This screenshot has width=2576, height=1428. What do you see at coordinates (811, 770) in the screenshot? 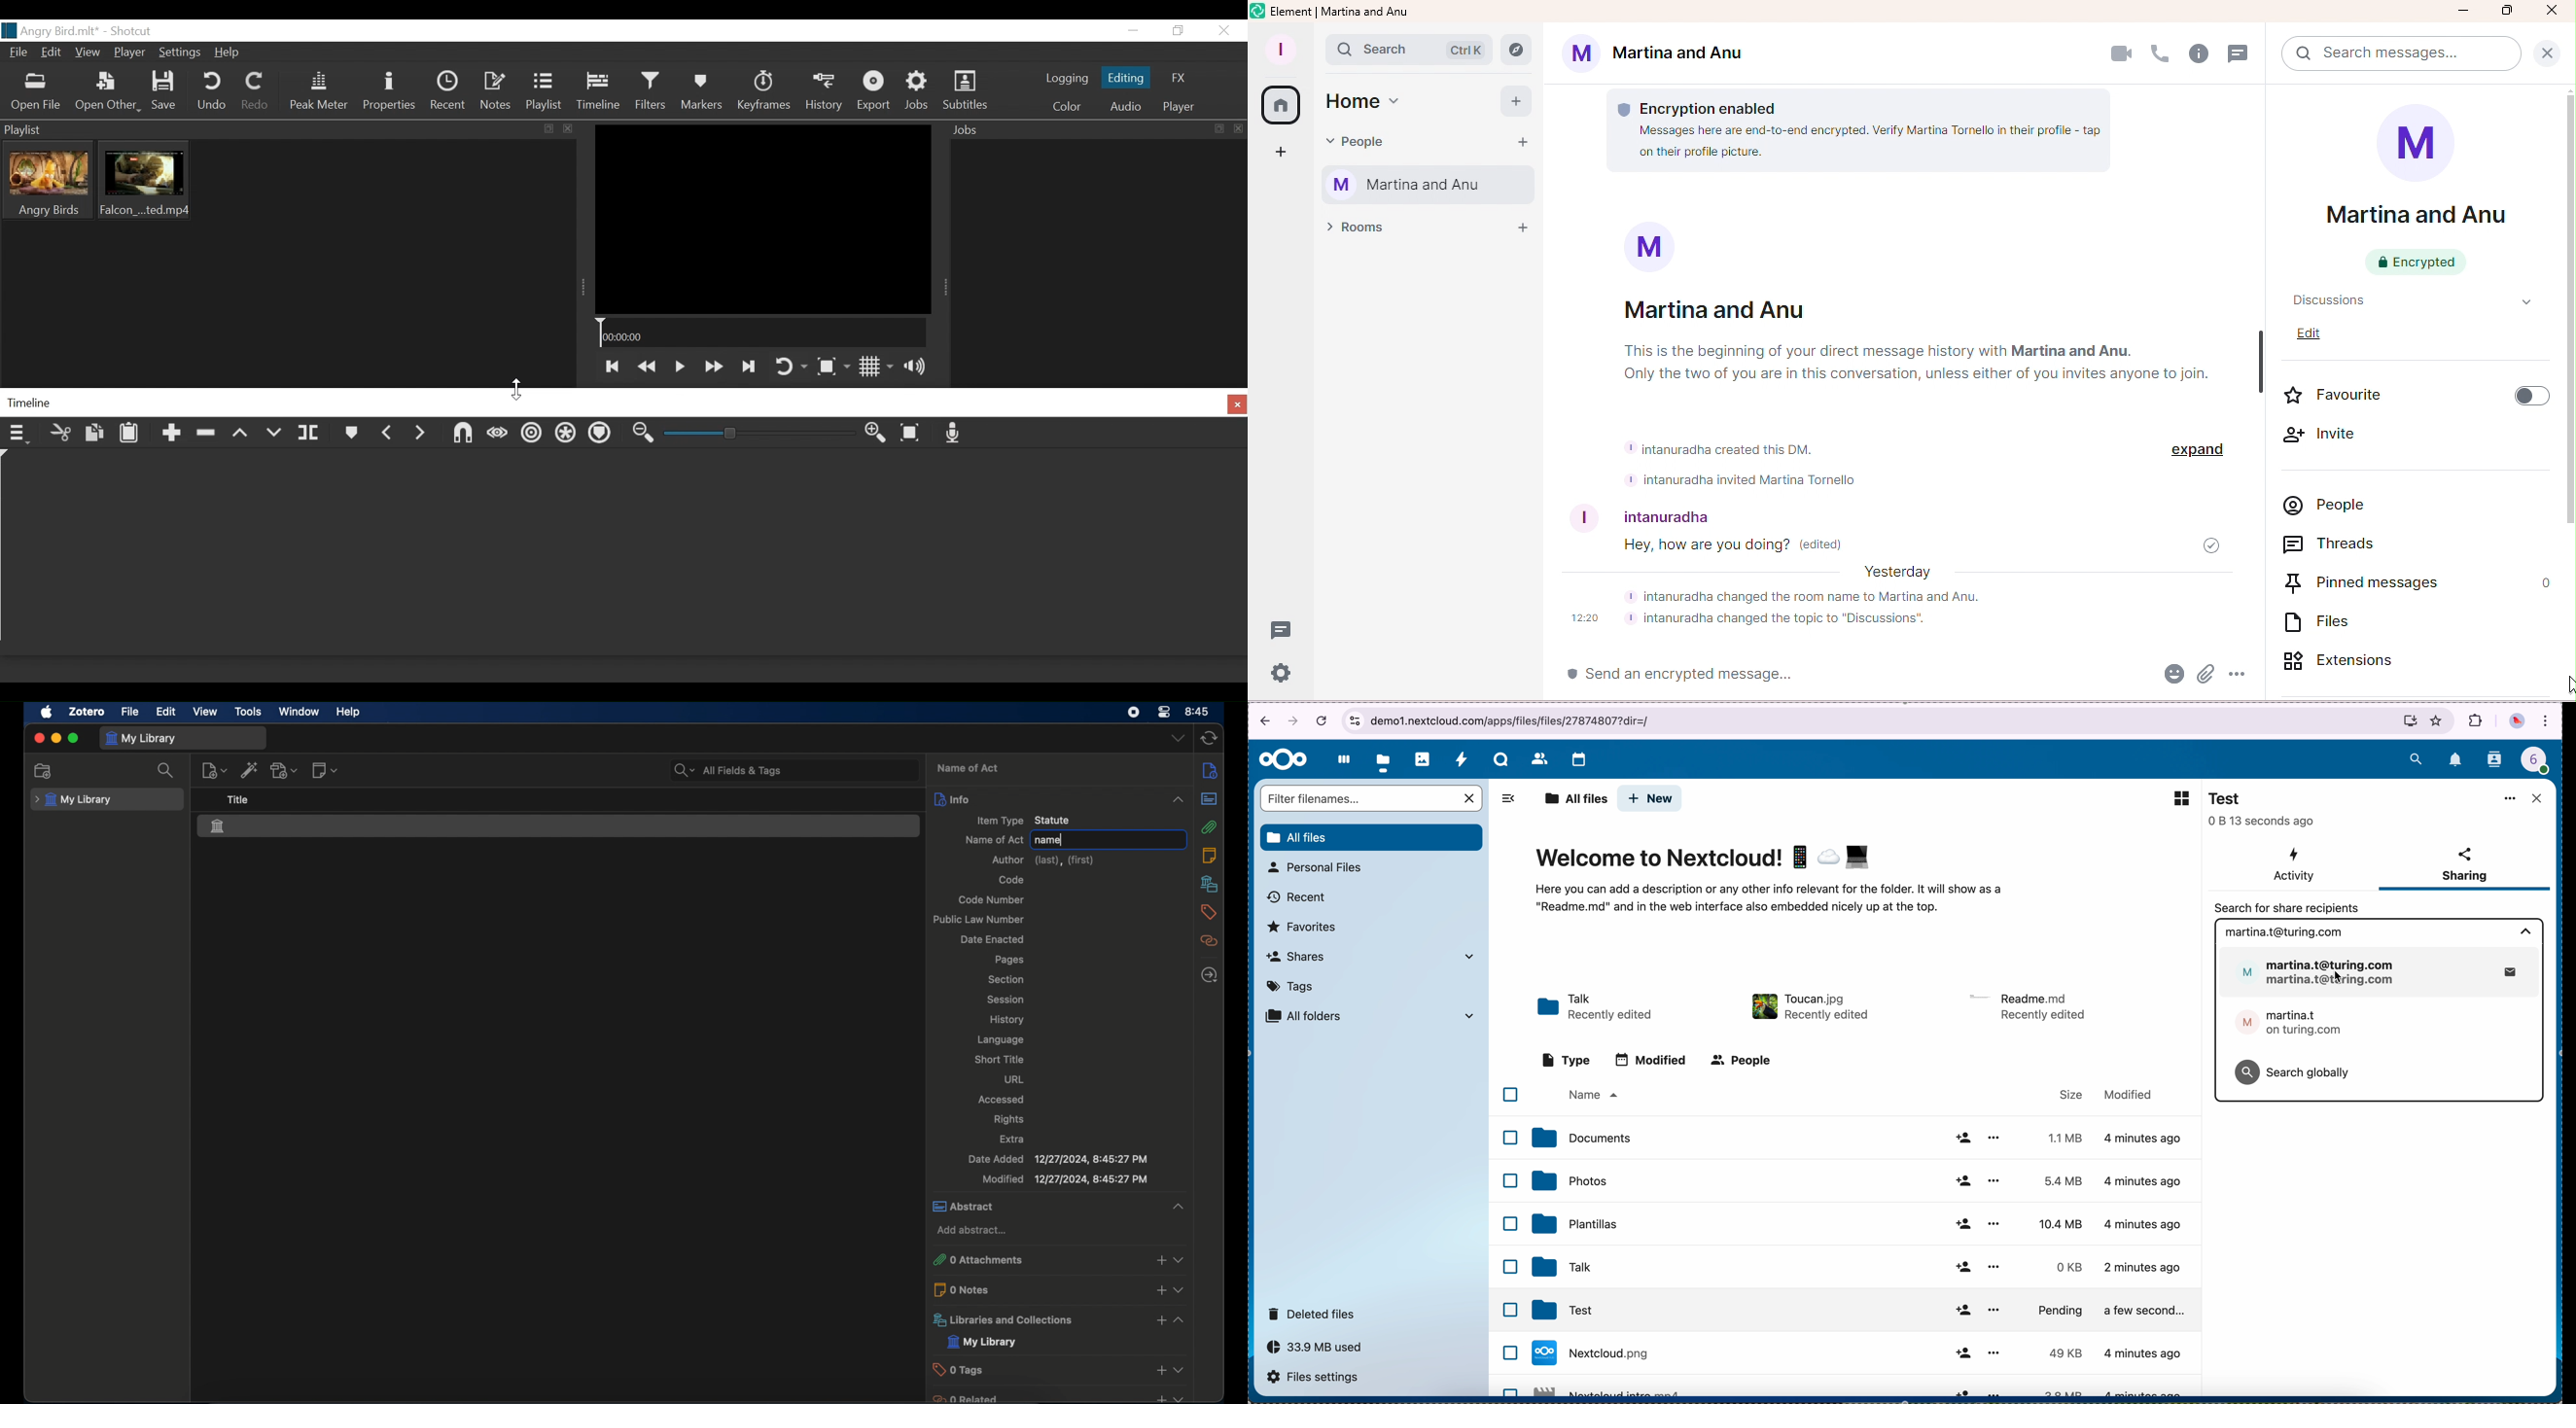
I see `search bar input` at bounding box center [811, 770].